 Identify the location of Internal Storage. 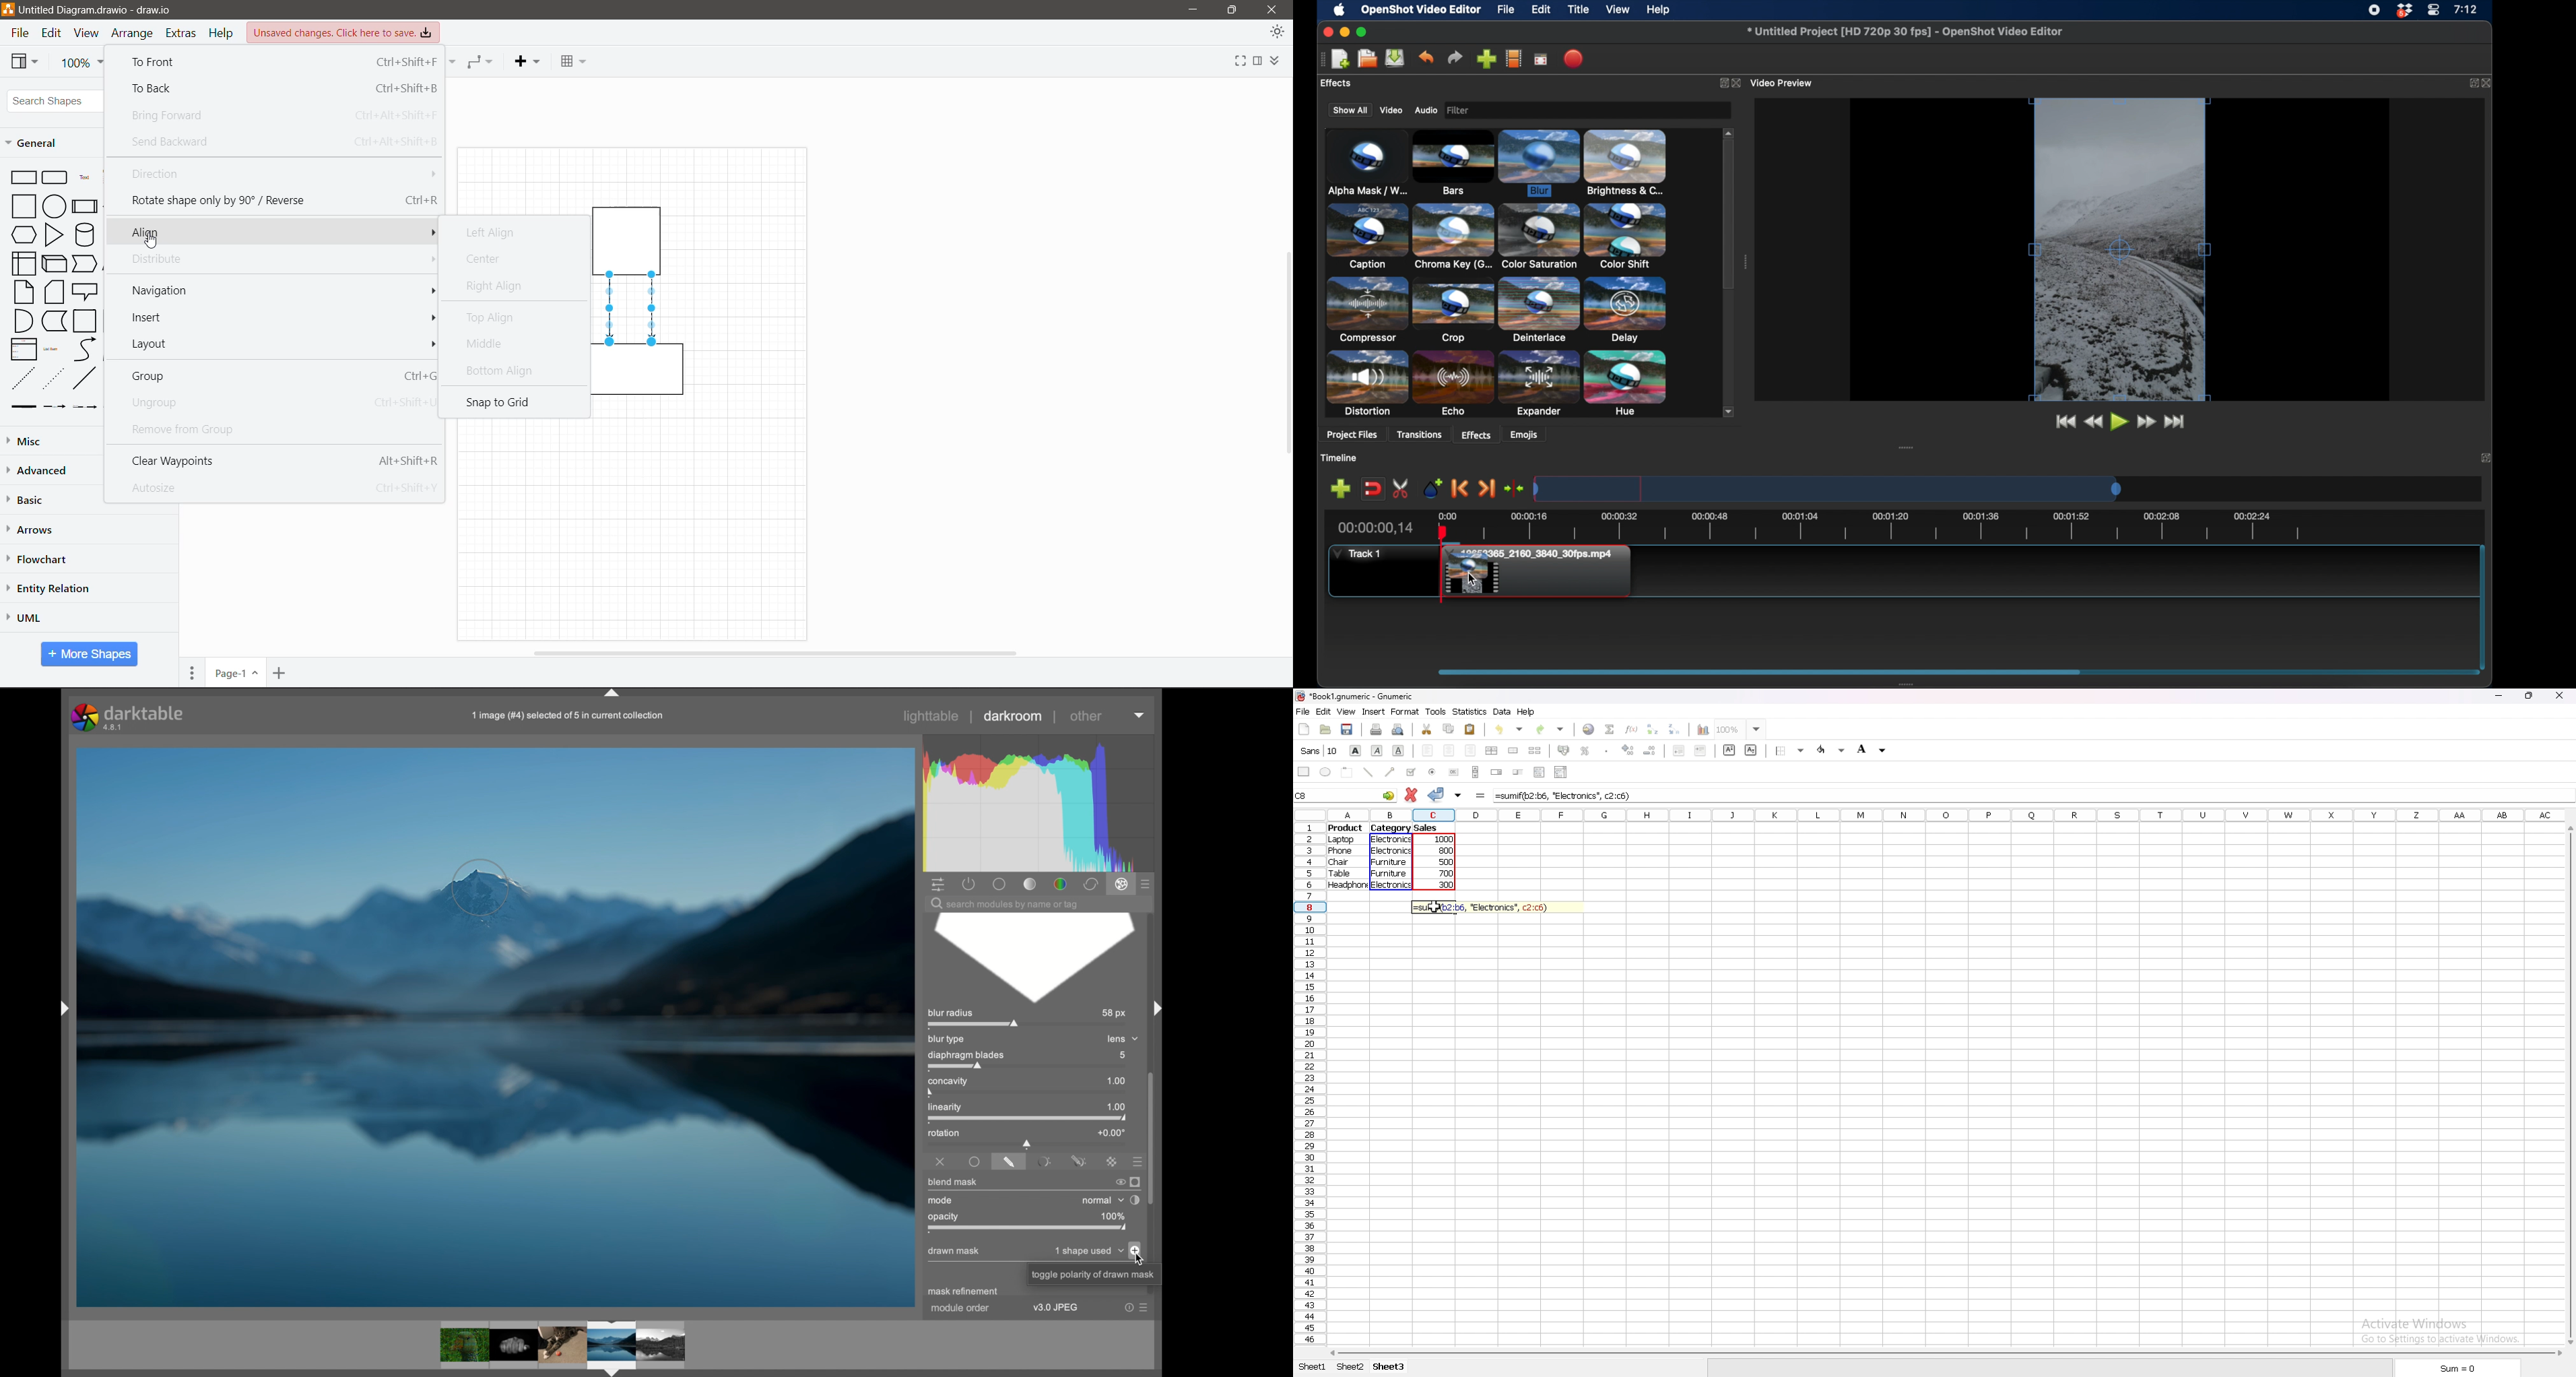
(22, 263).